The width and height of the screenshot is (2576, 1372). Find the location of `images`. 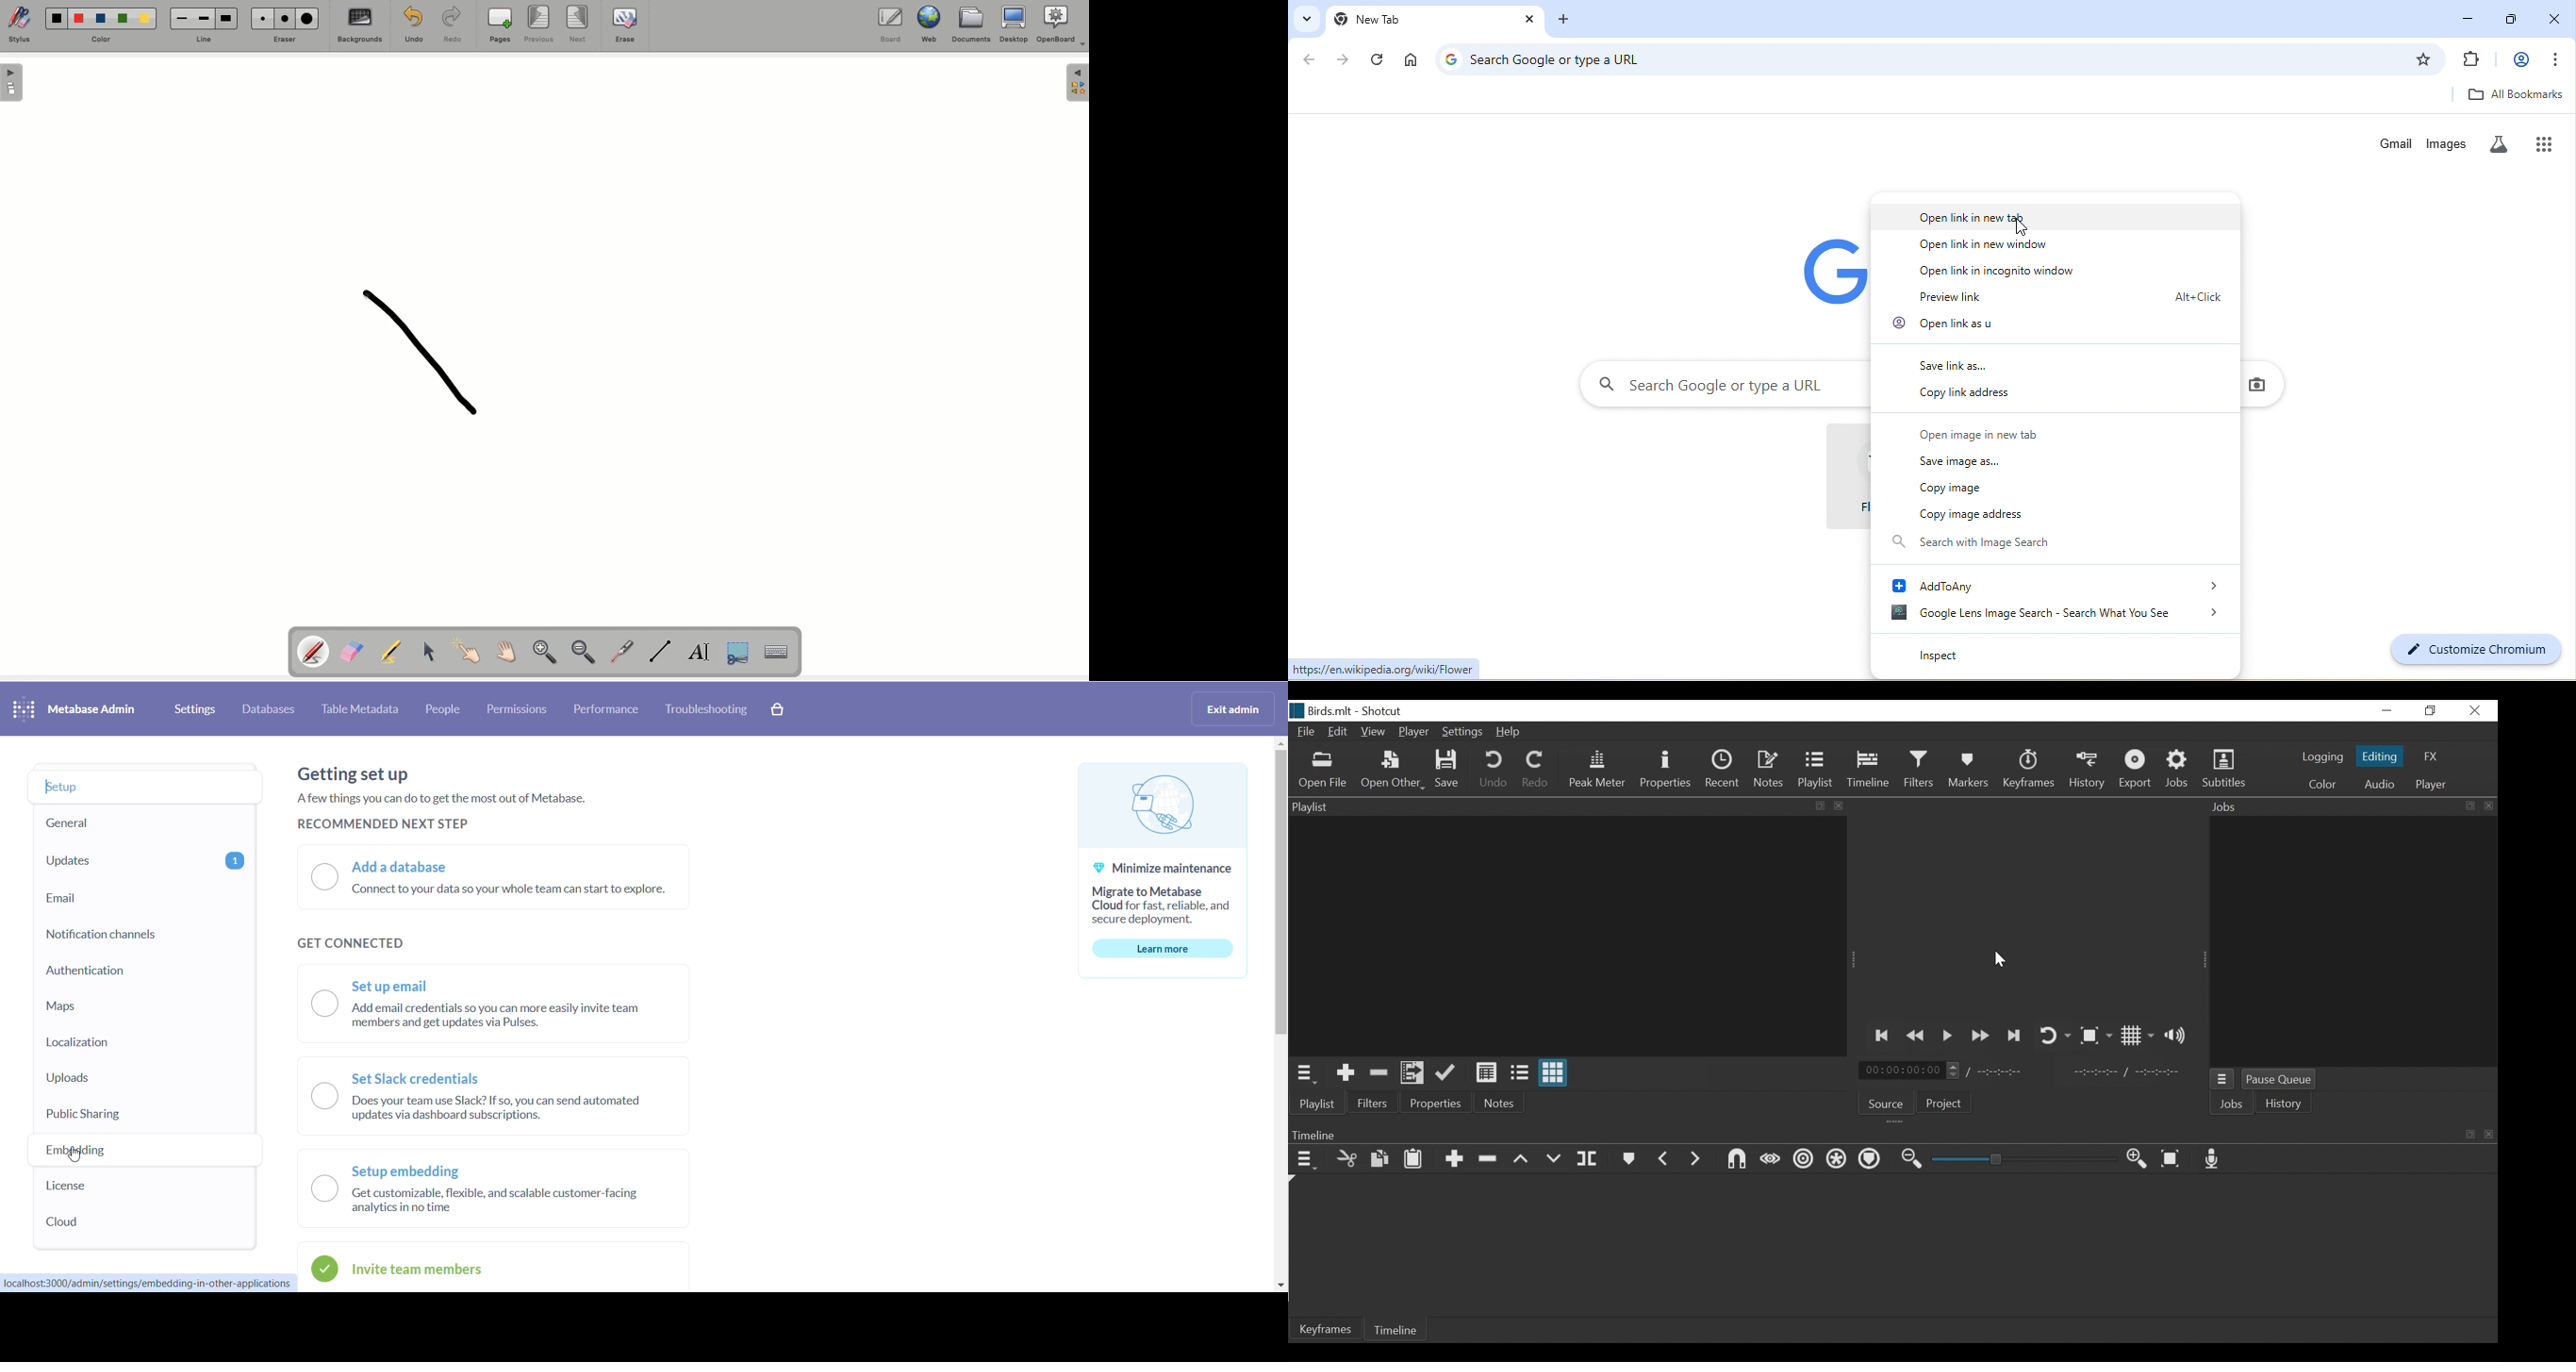

images is located at coordinates (2449, 144).